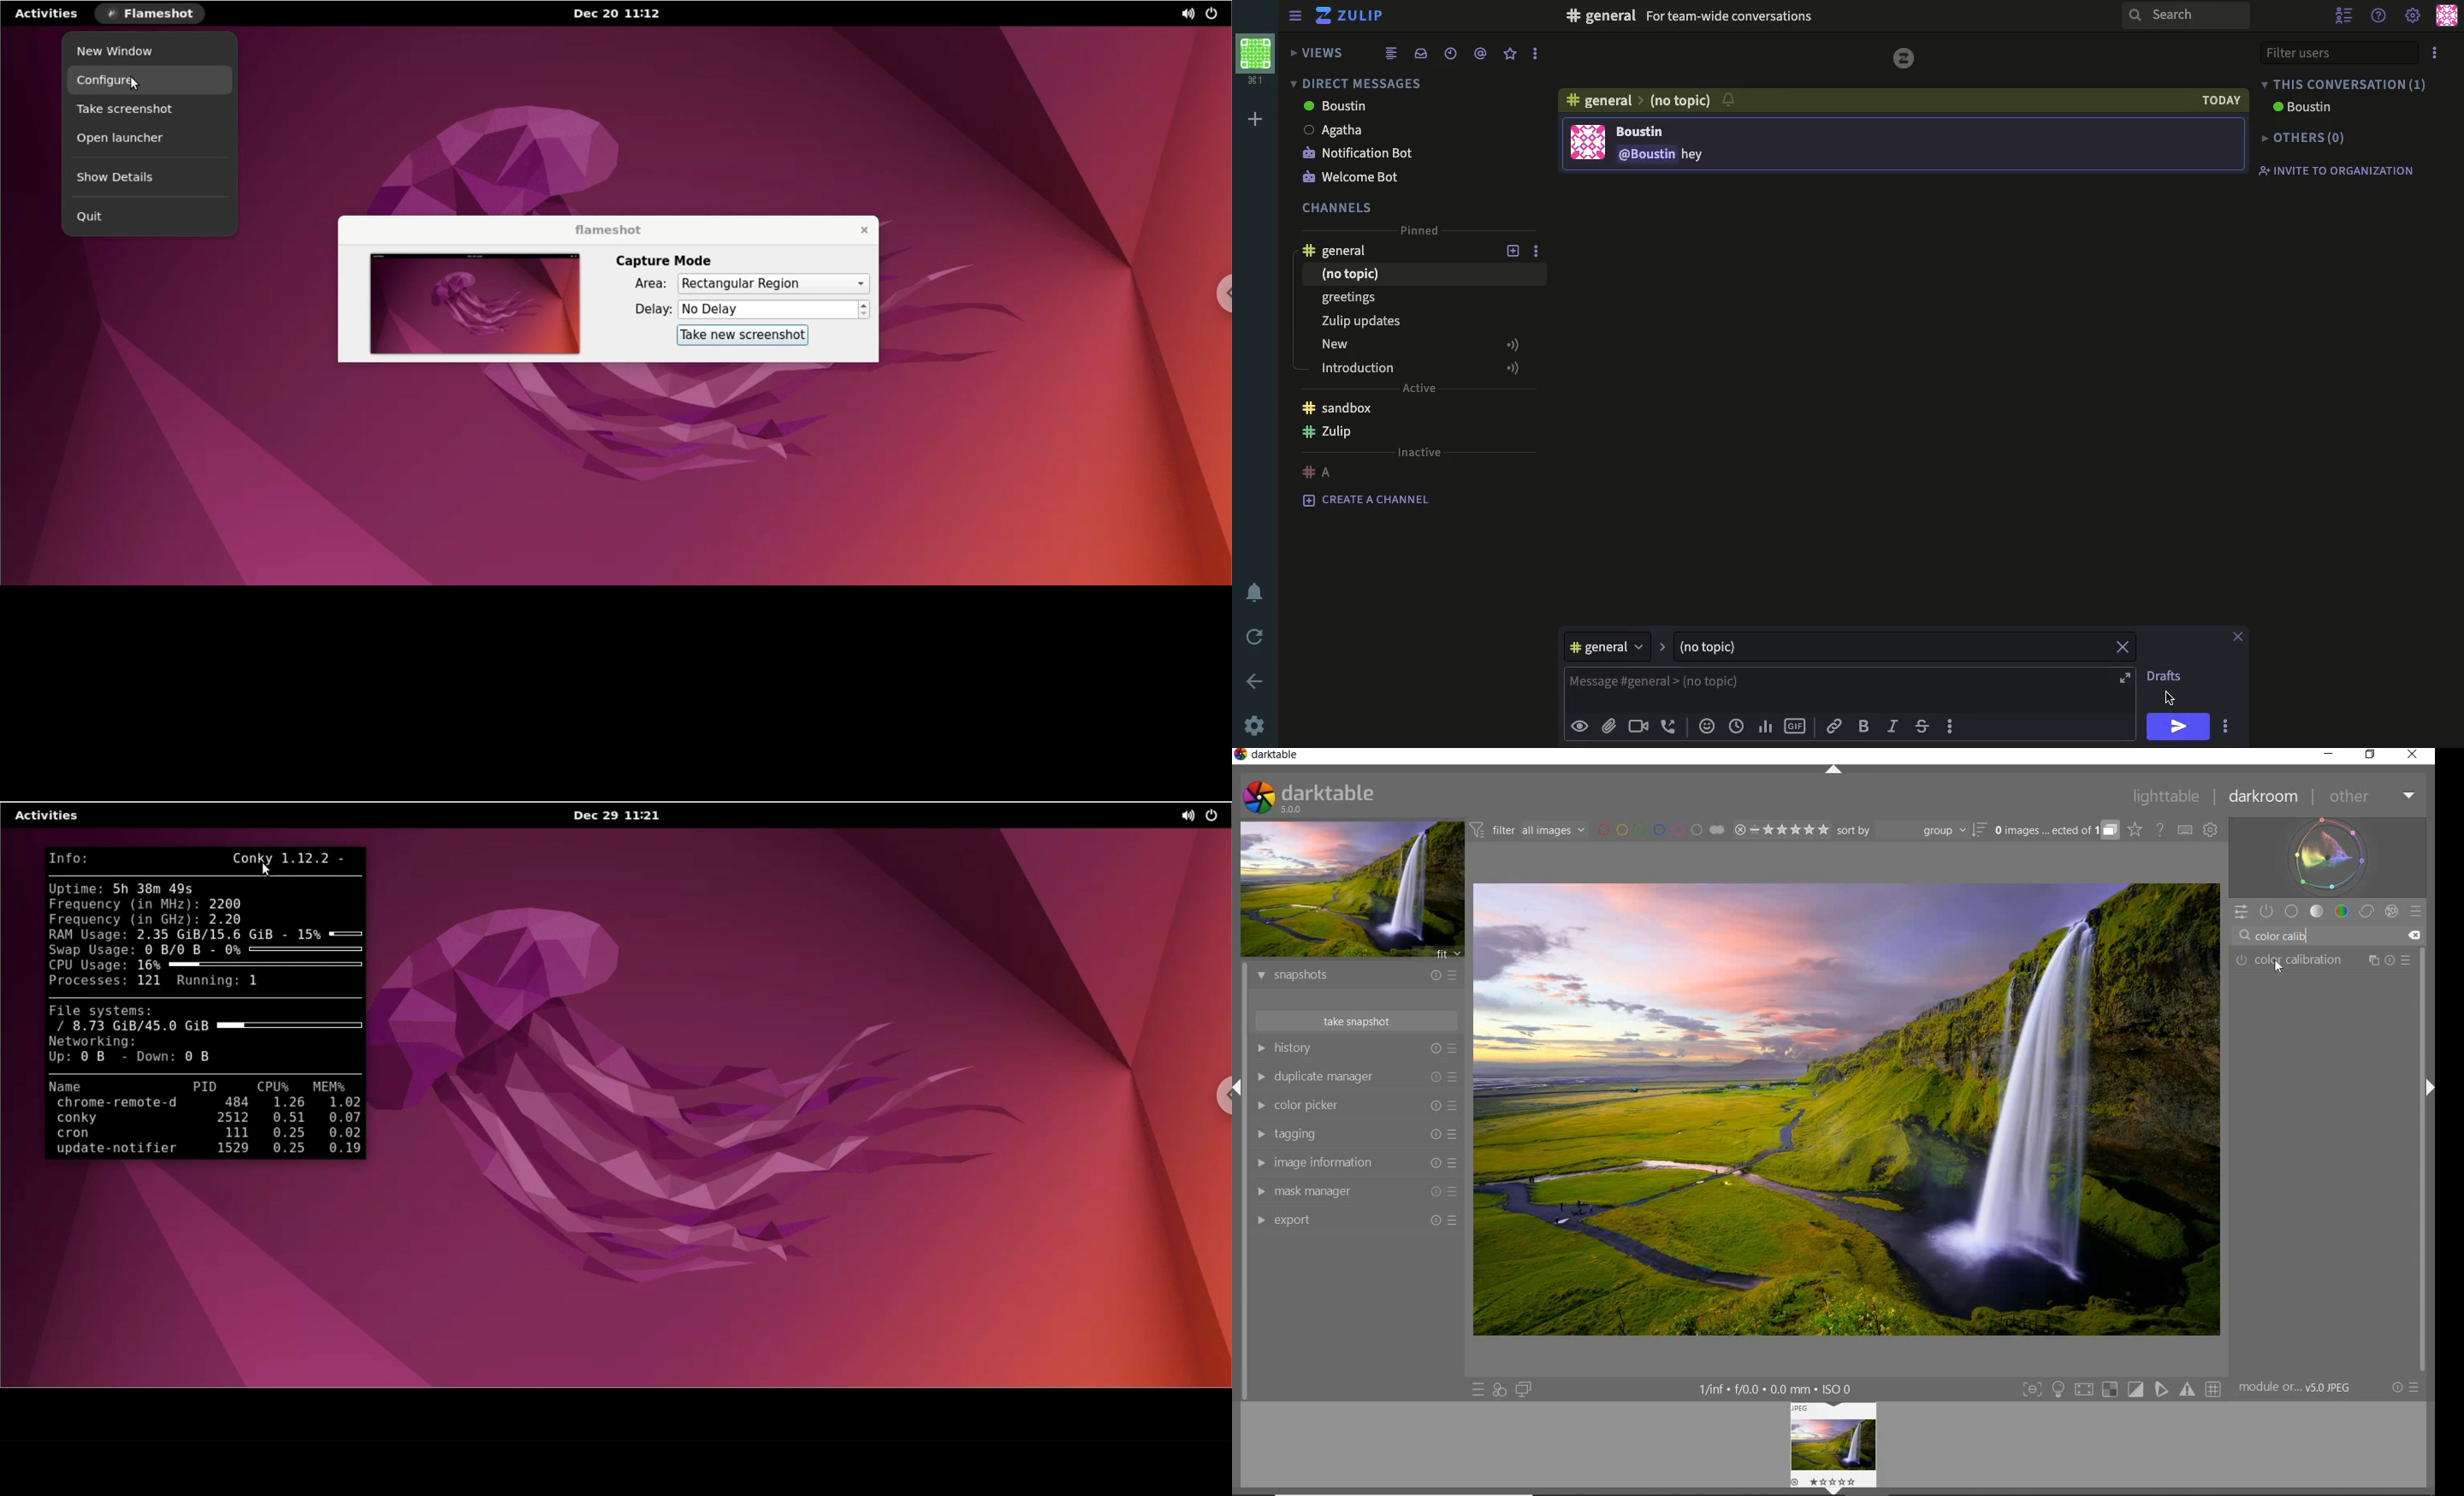 The height and width of the screenshot is (1512, 2464). What do you see at coordinates (2300, 139) in the screenshot?
I see `others(0)` at bounding box center [2300, 139].